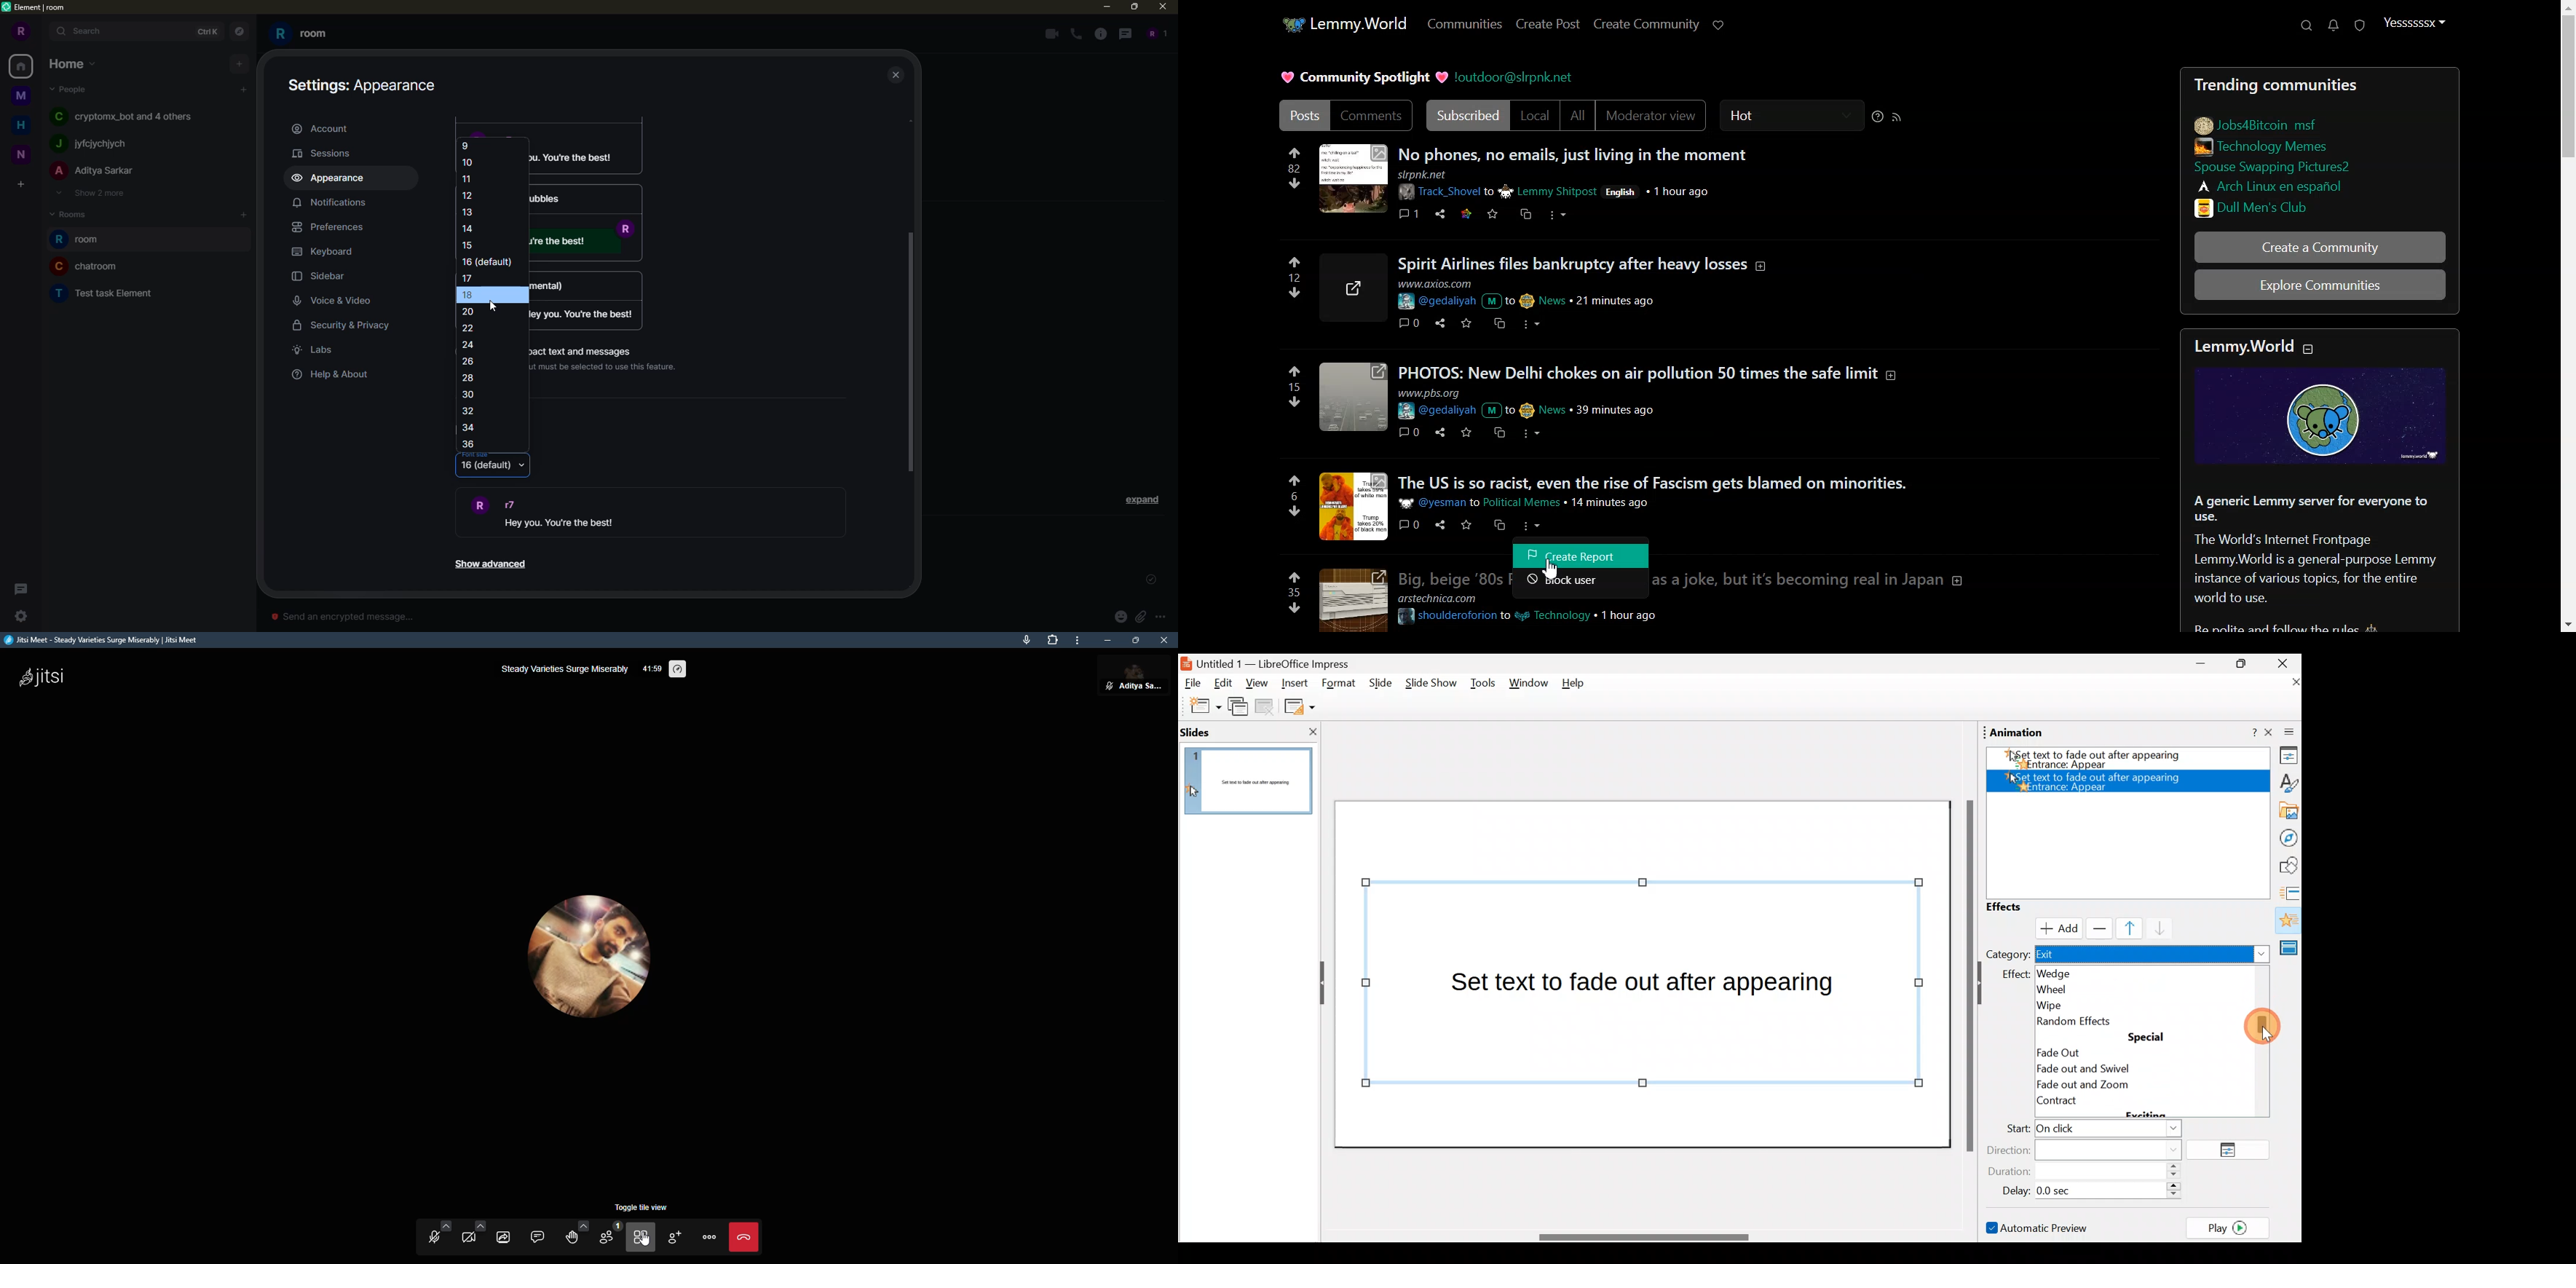 This screenshot has width=2576, height=1288. Describe the element at coordinates (2097, 781) in the screenshot. I see `Appear effect added` at that location.